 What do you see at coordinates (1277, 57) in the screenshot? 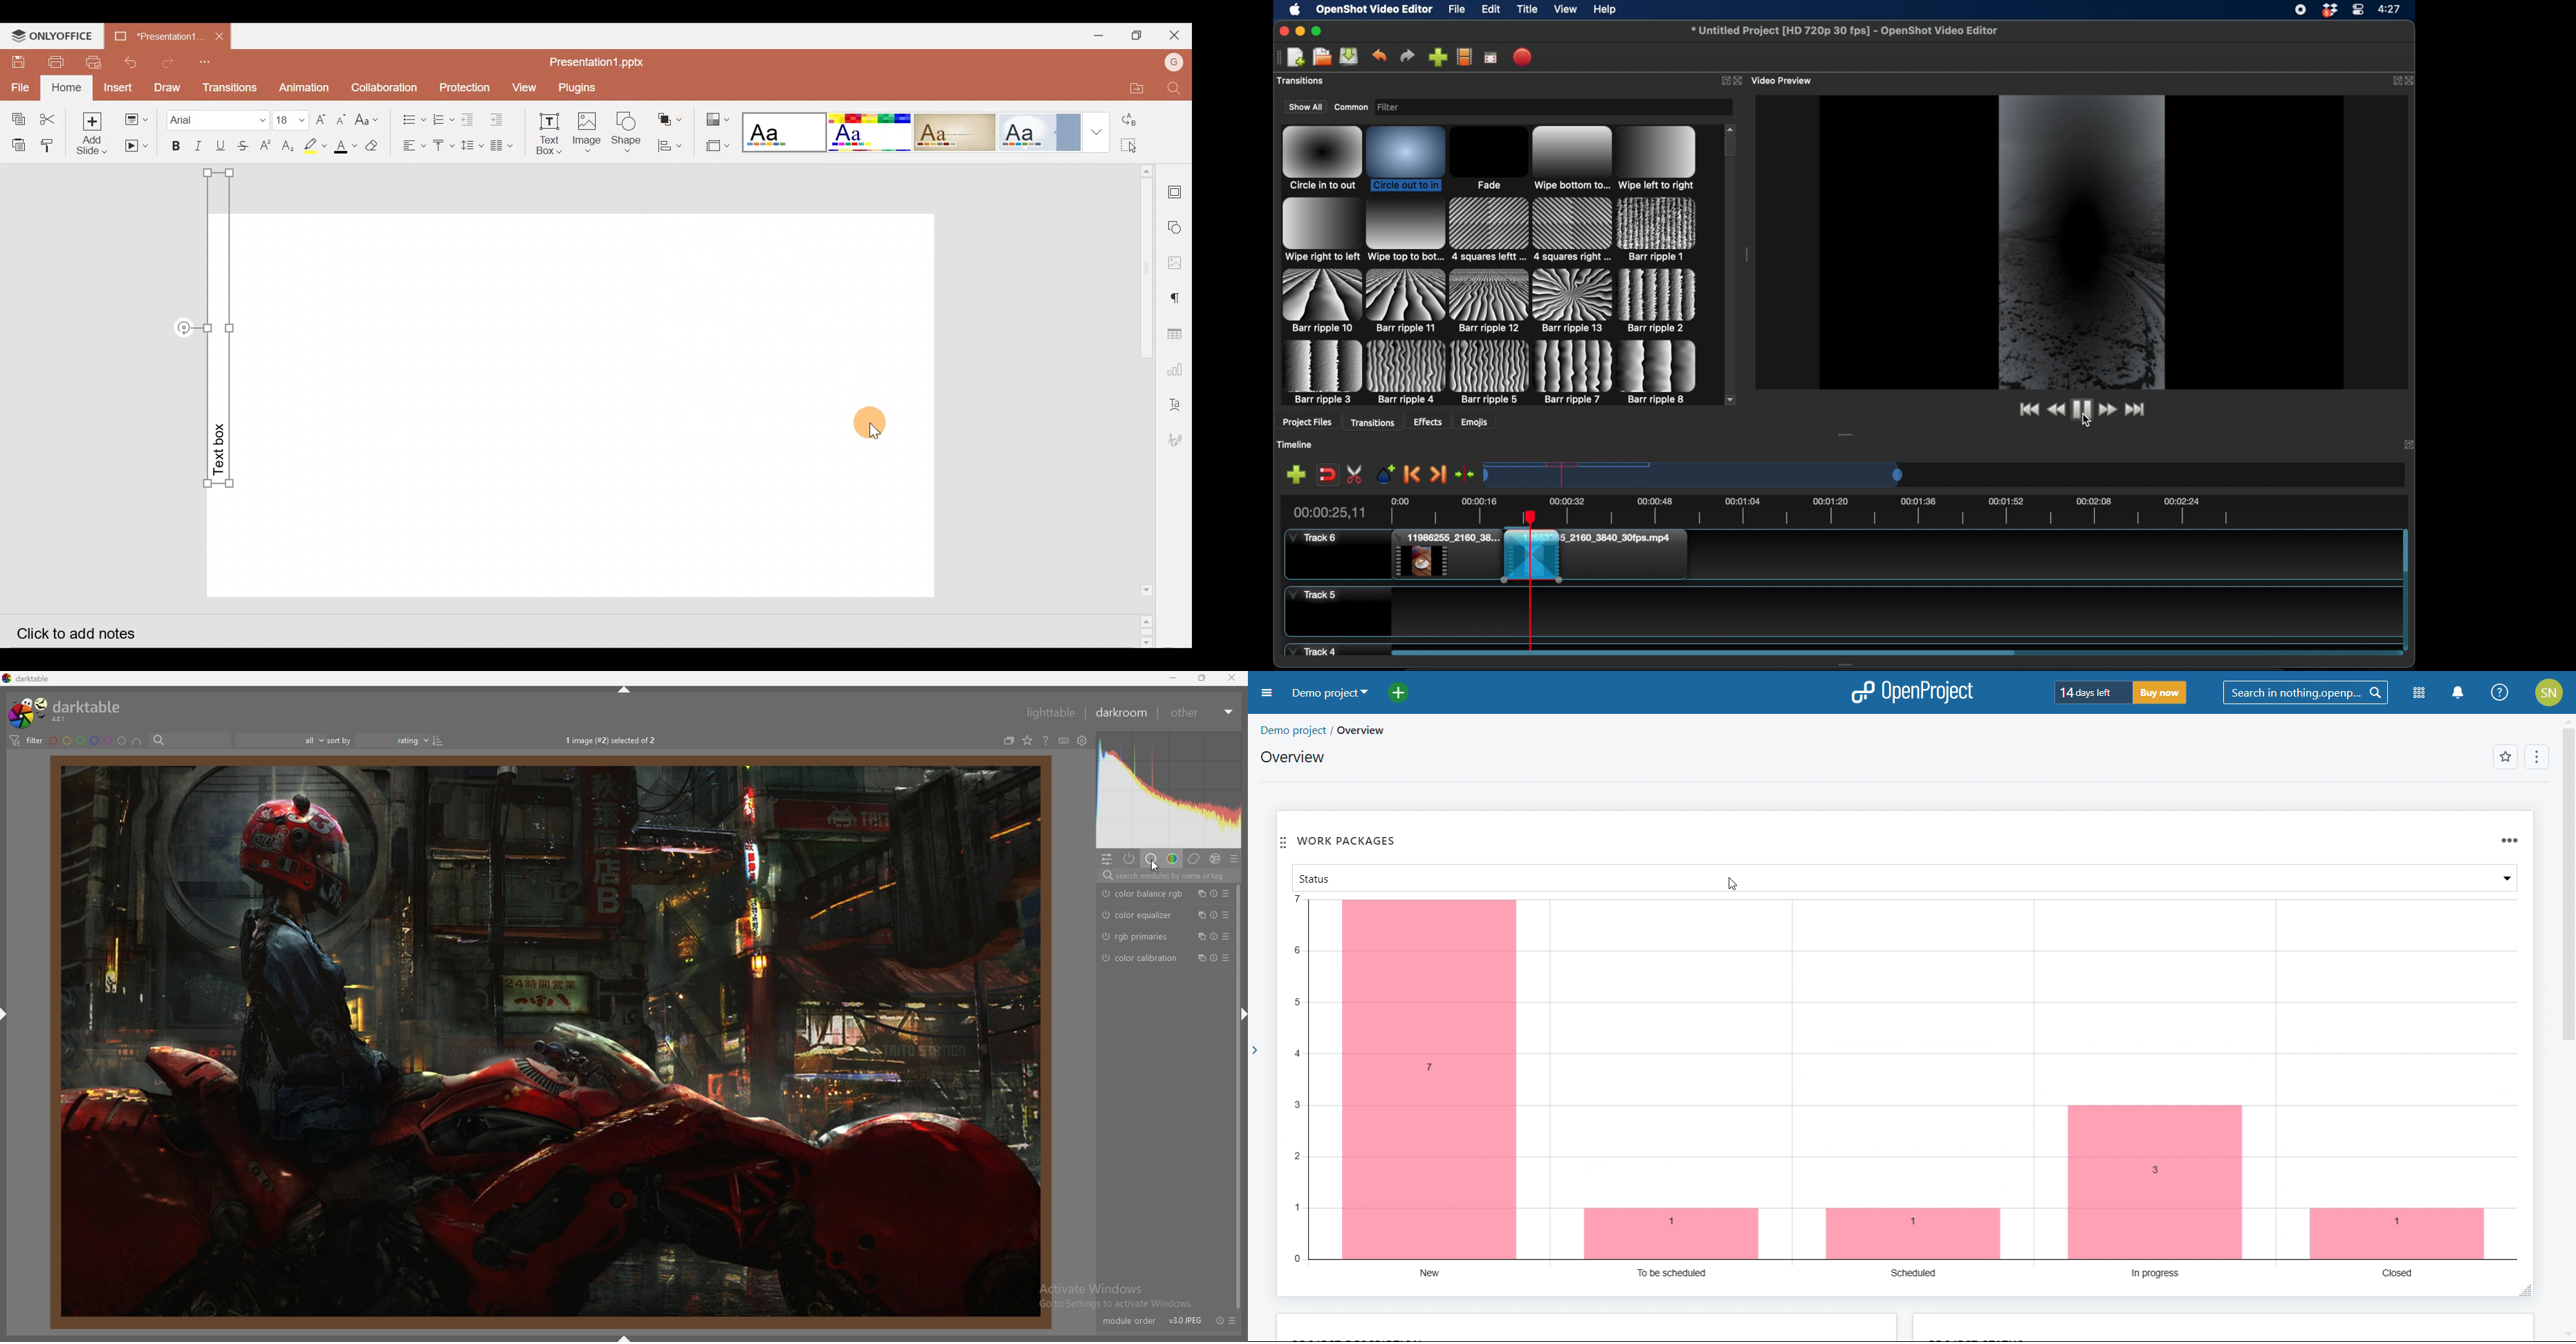
I see `drag handle` at bounding box center [1277, 57].